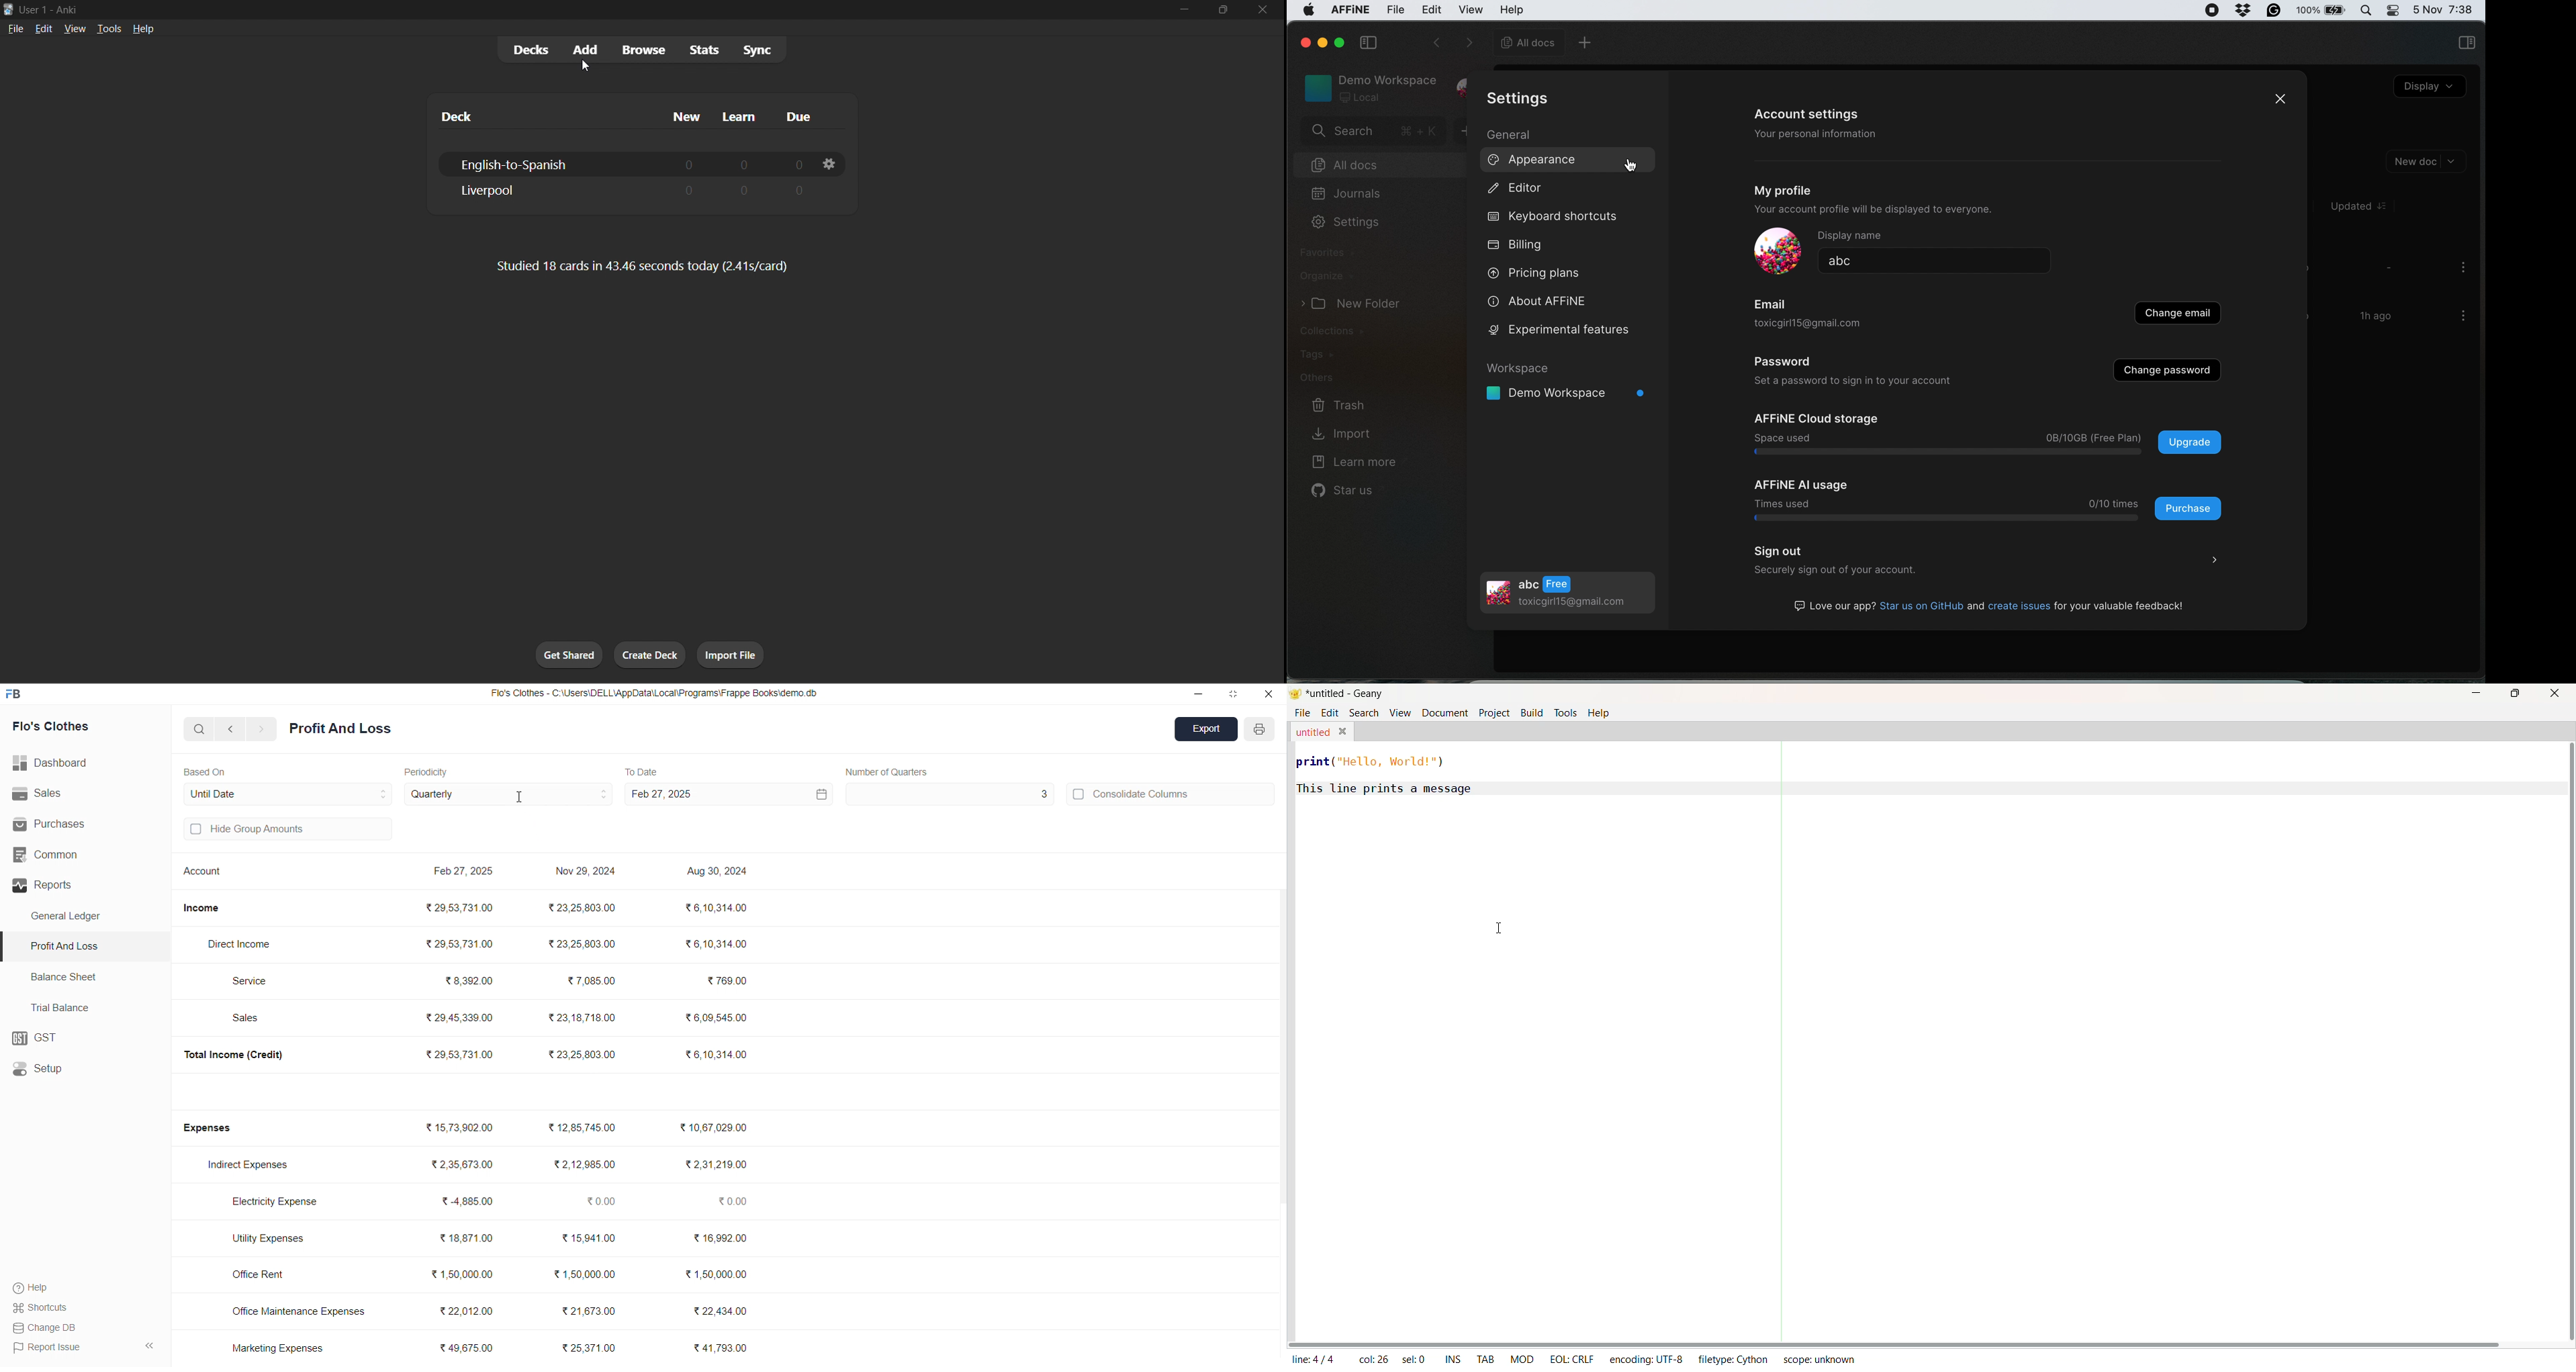  What do you see at coordinates (462, 1165) in the screenshot?
I see `₹2,35,673.00` at bounding box center [462, 1165].